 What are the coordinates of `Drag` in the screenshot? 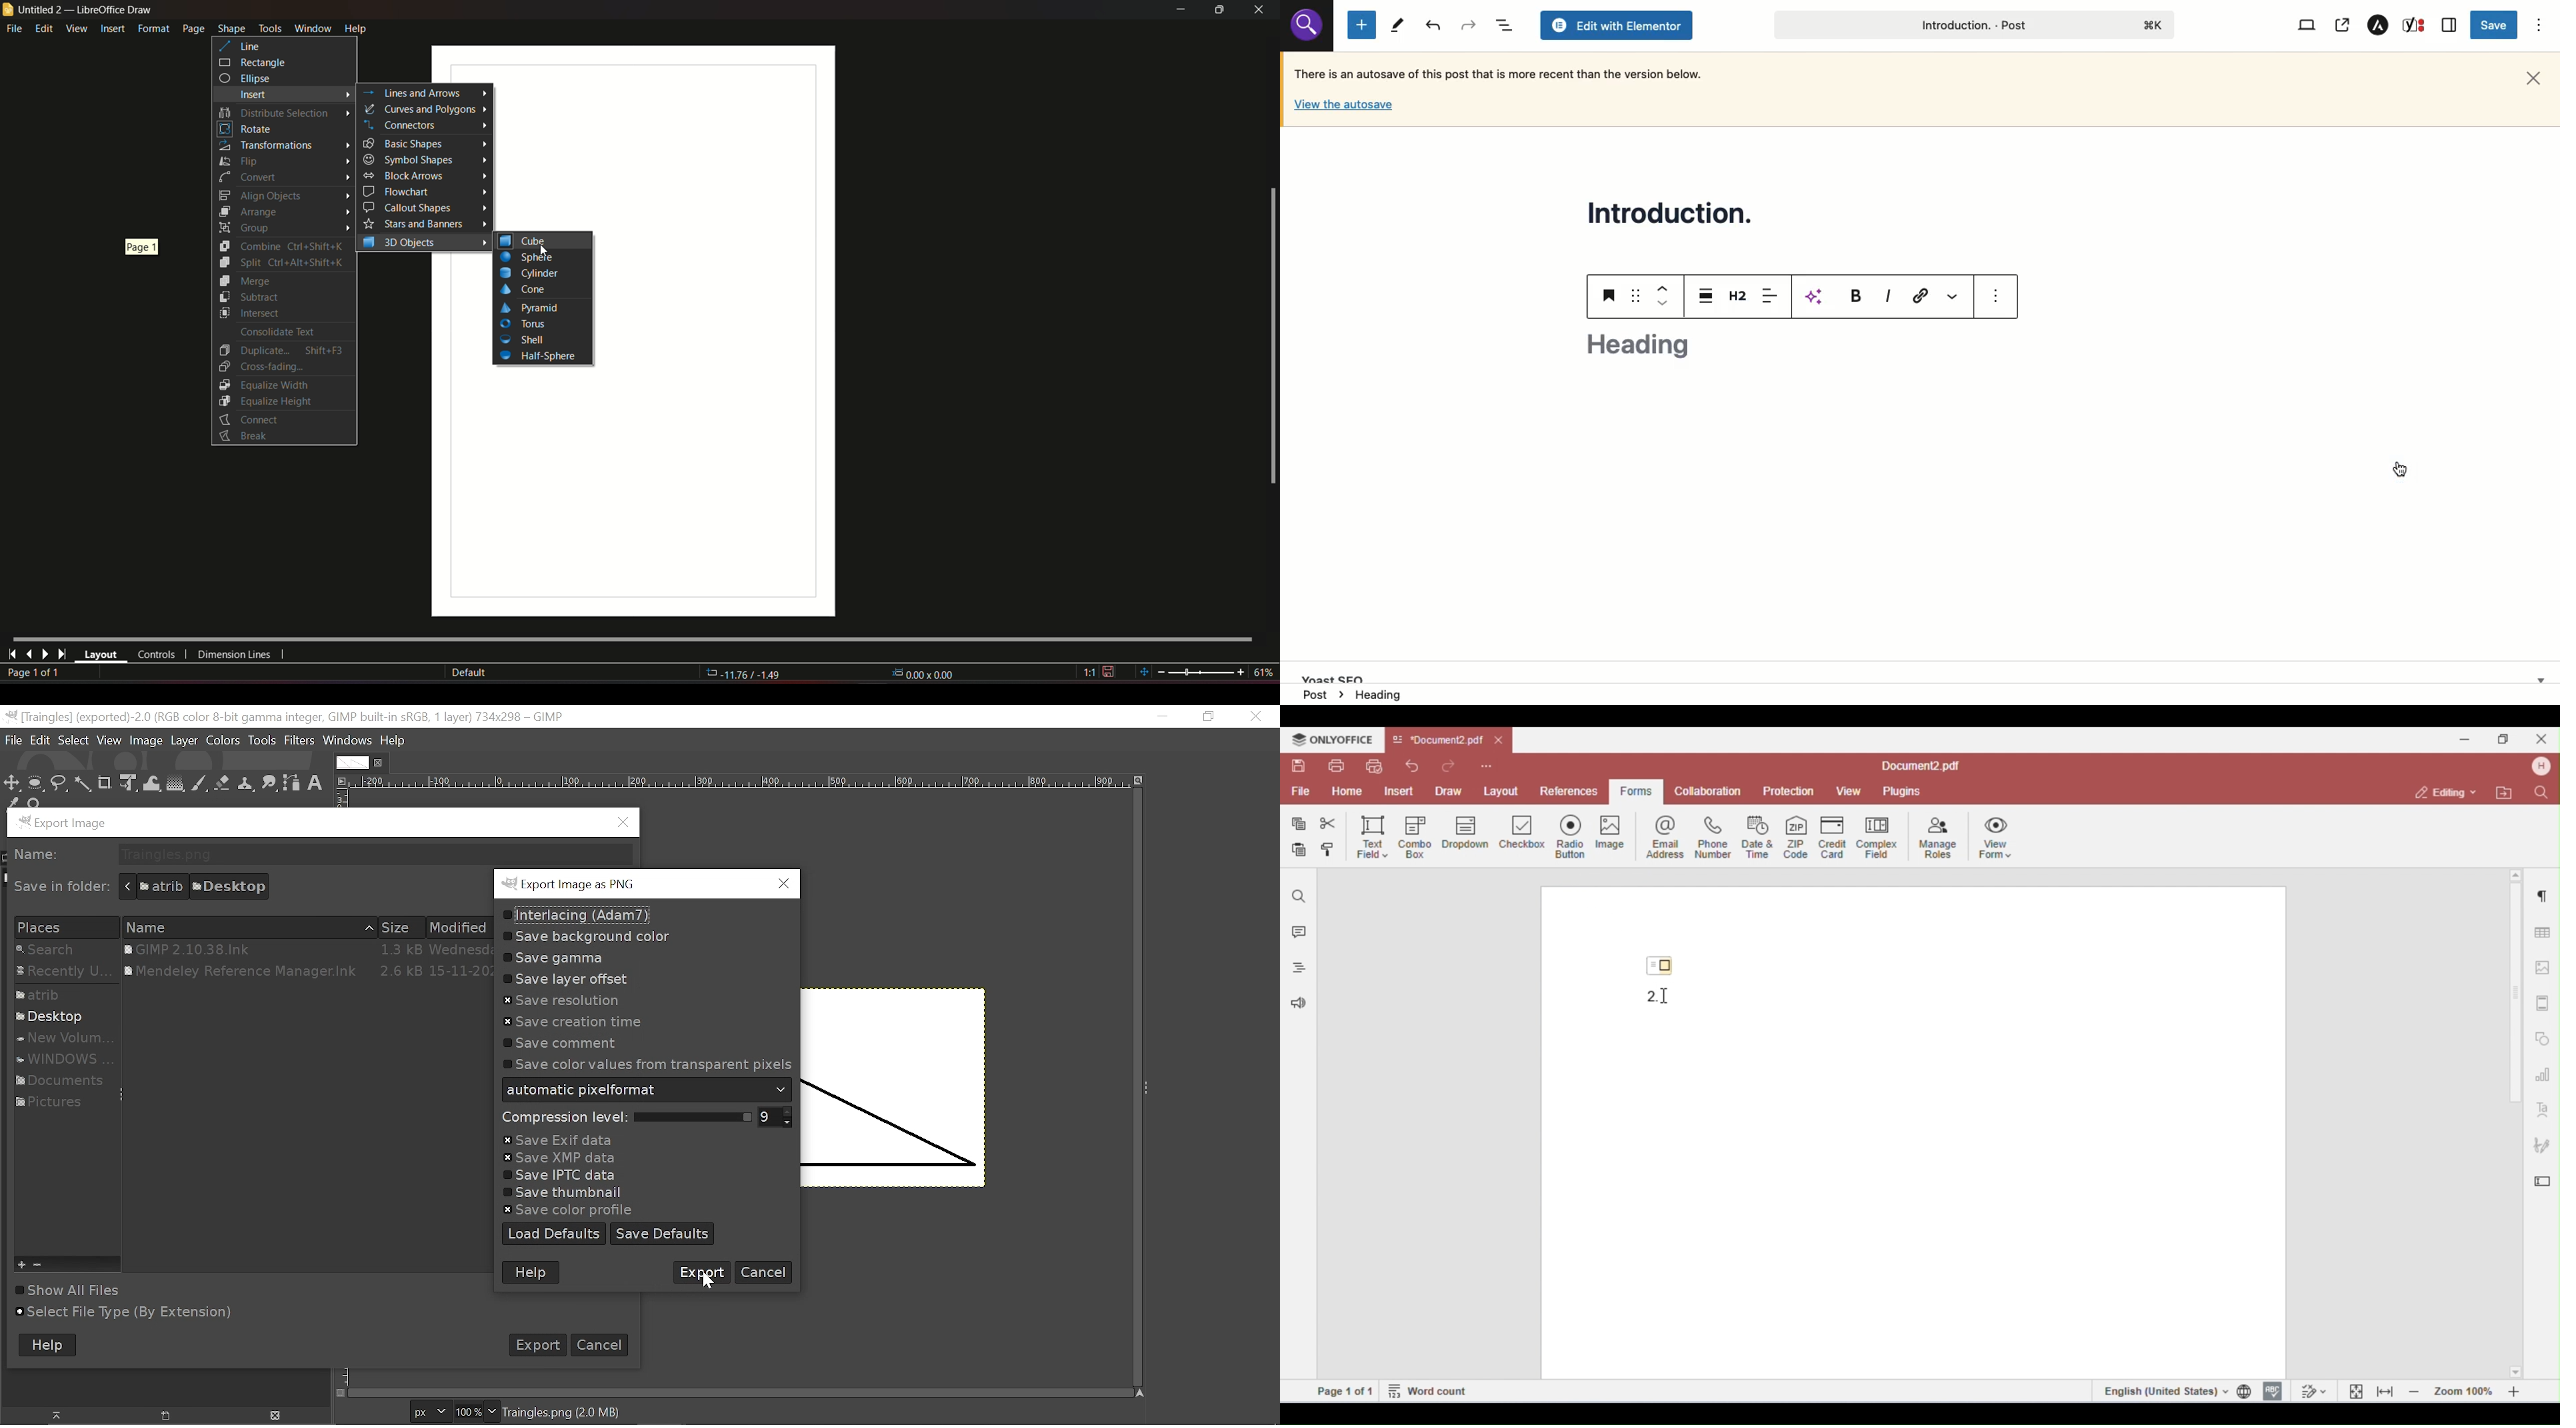 It's located at (1636, 295).